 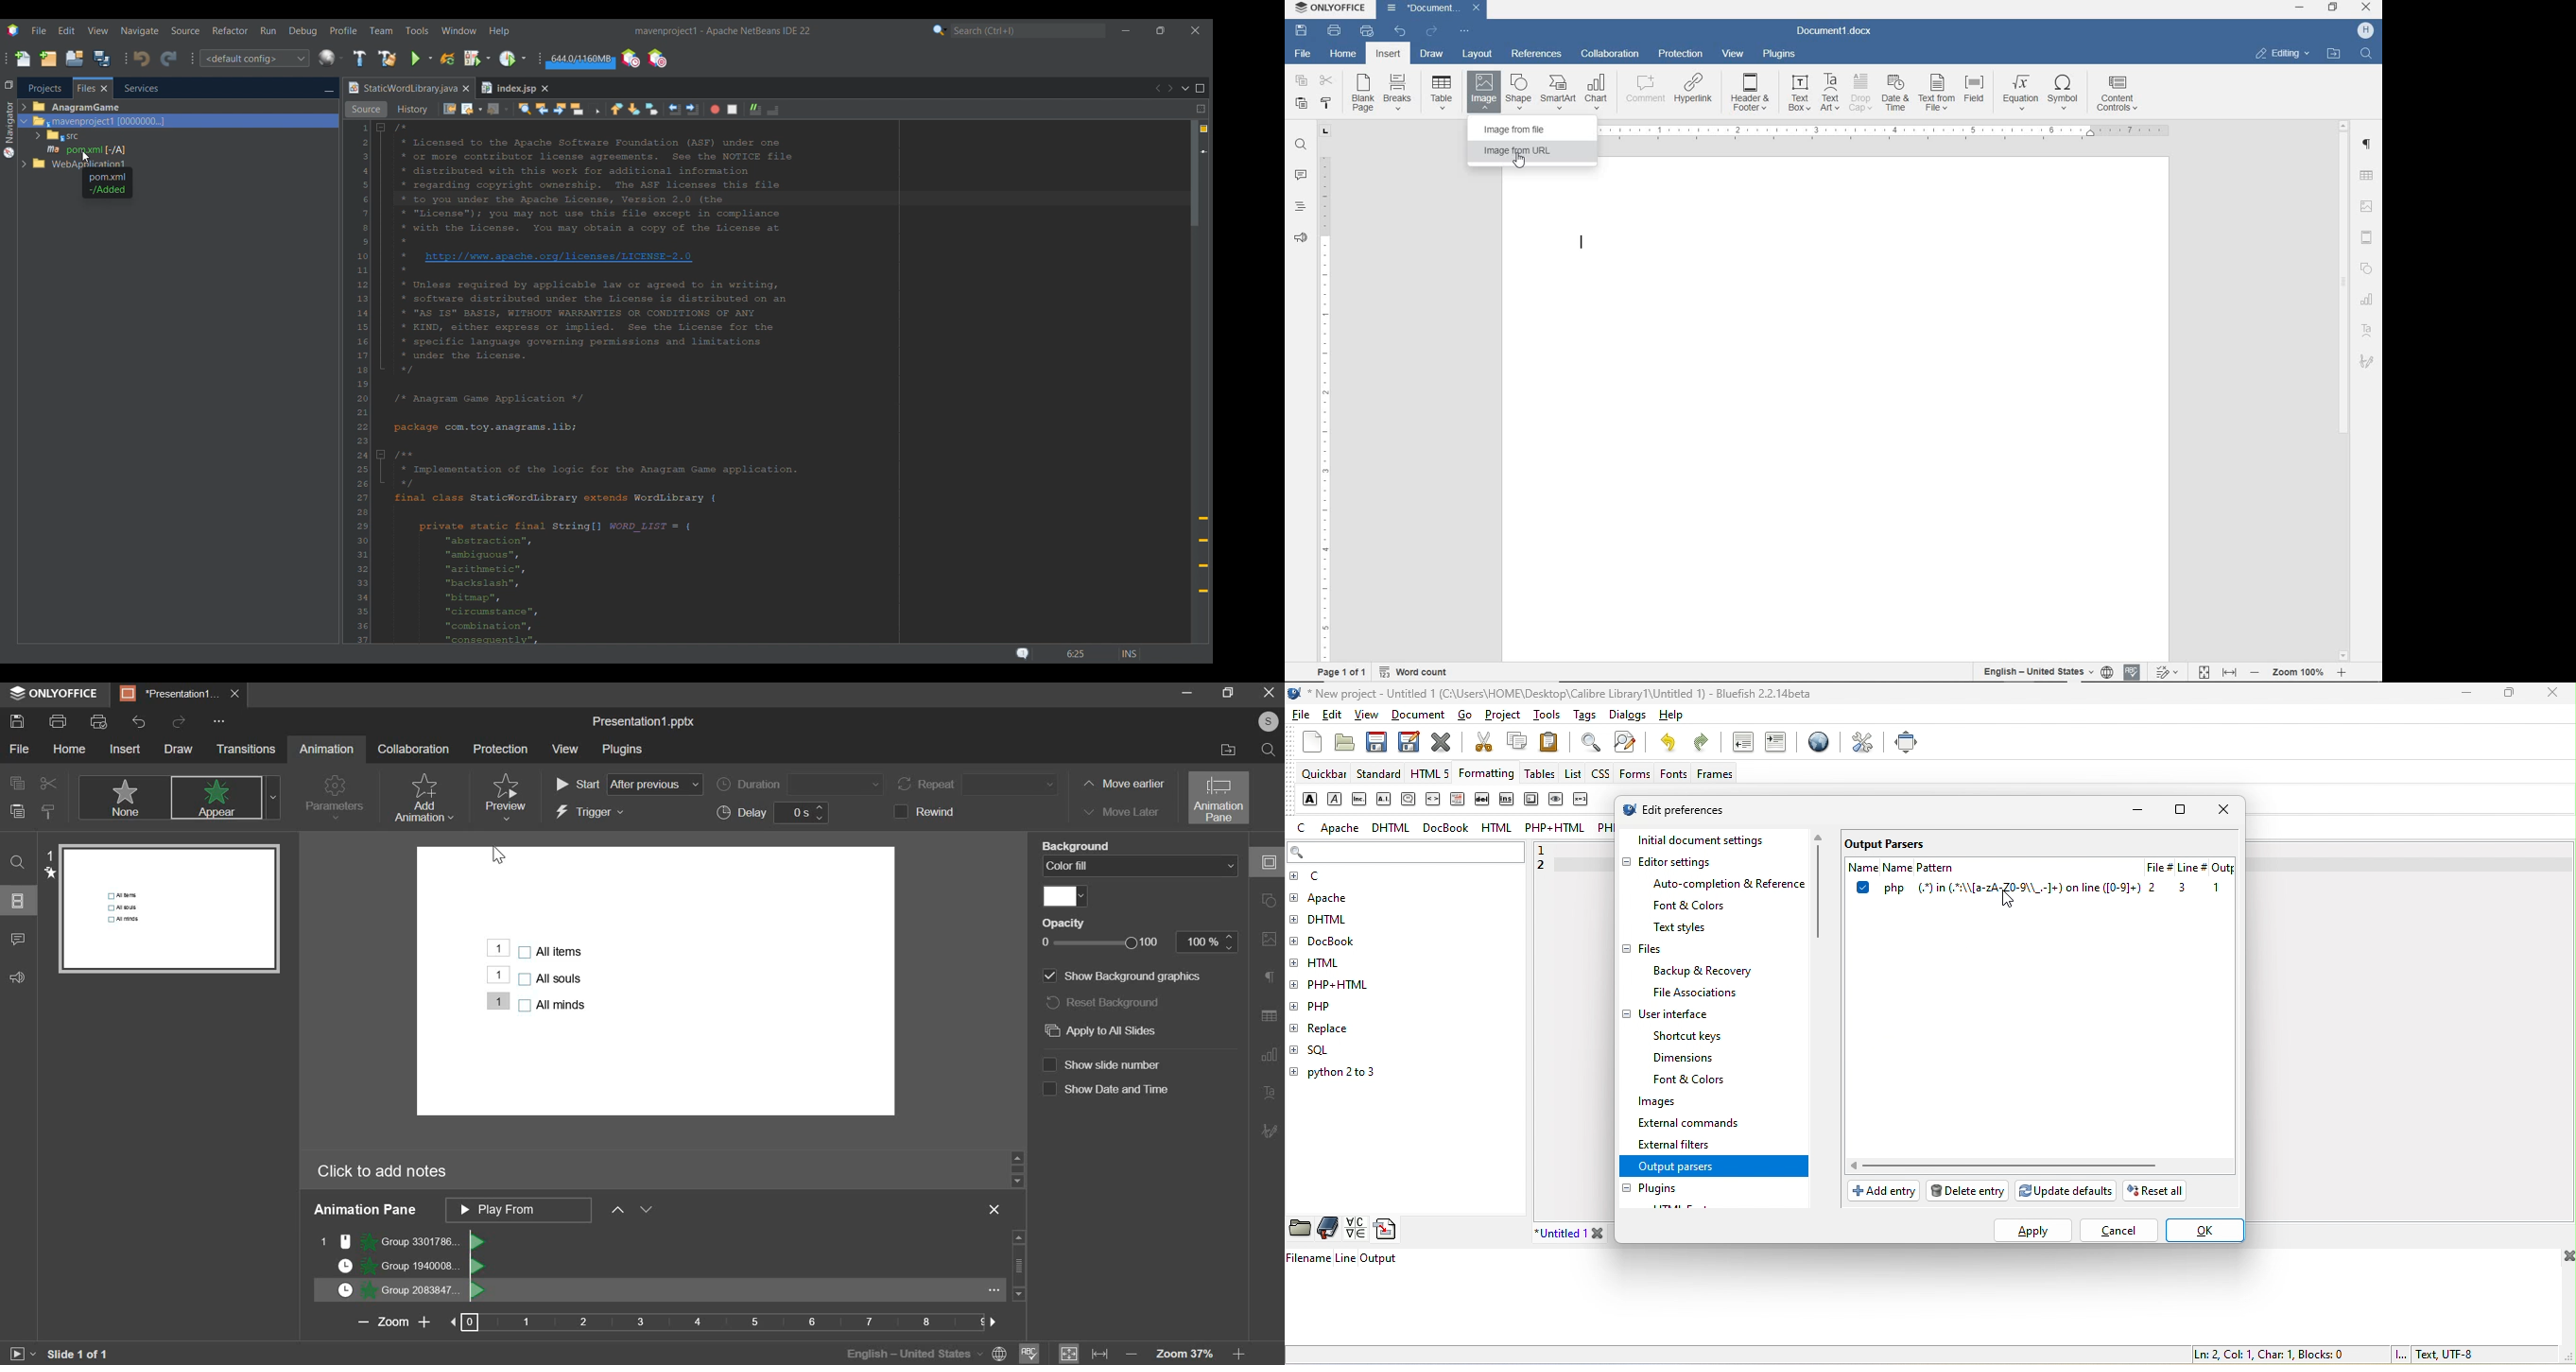 What do you see at coordinates (1161, 30) in the screenshot?
I see `Show in smaller tab` at bounding box center [1161, 30].